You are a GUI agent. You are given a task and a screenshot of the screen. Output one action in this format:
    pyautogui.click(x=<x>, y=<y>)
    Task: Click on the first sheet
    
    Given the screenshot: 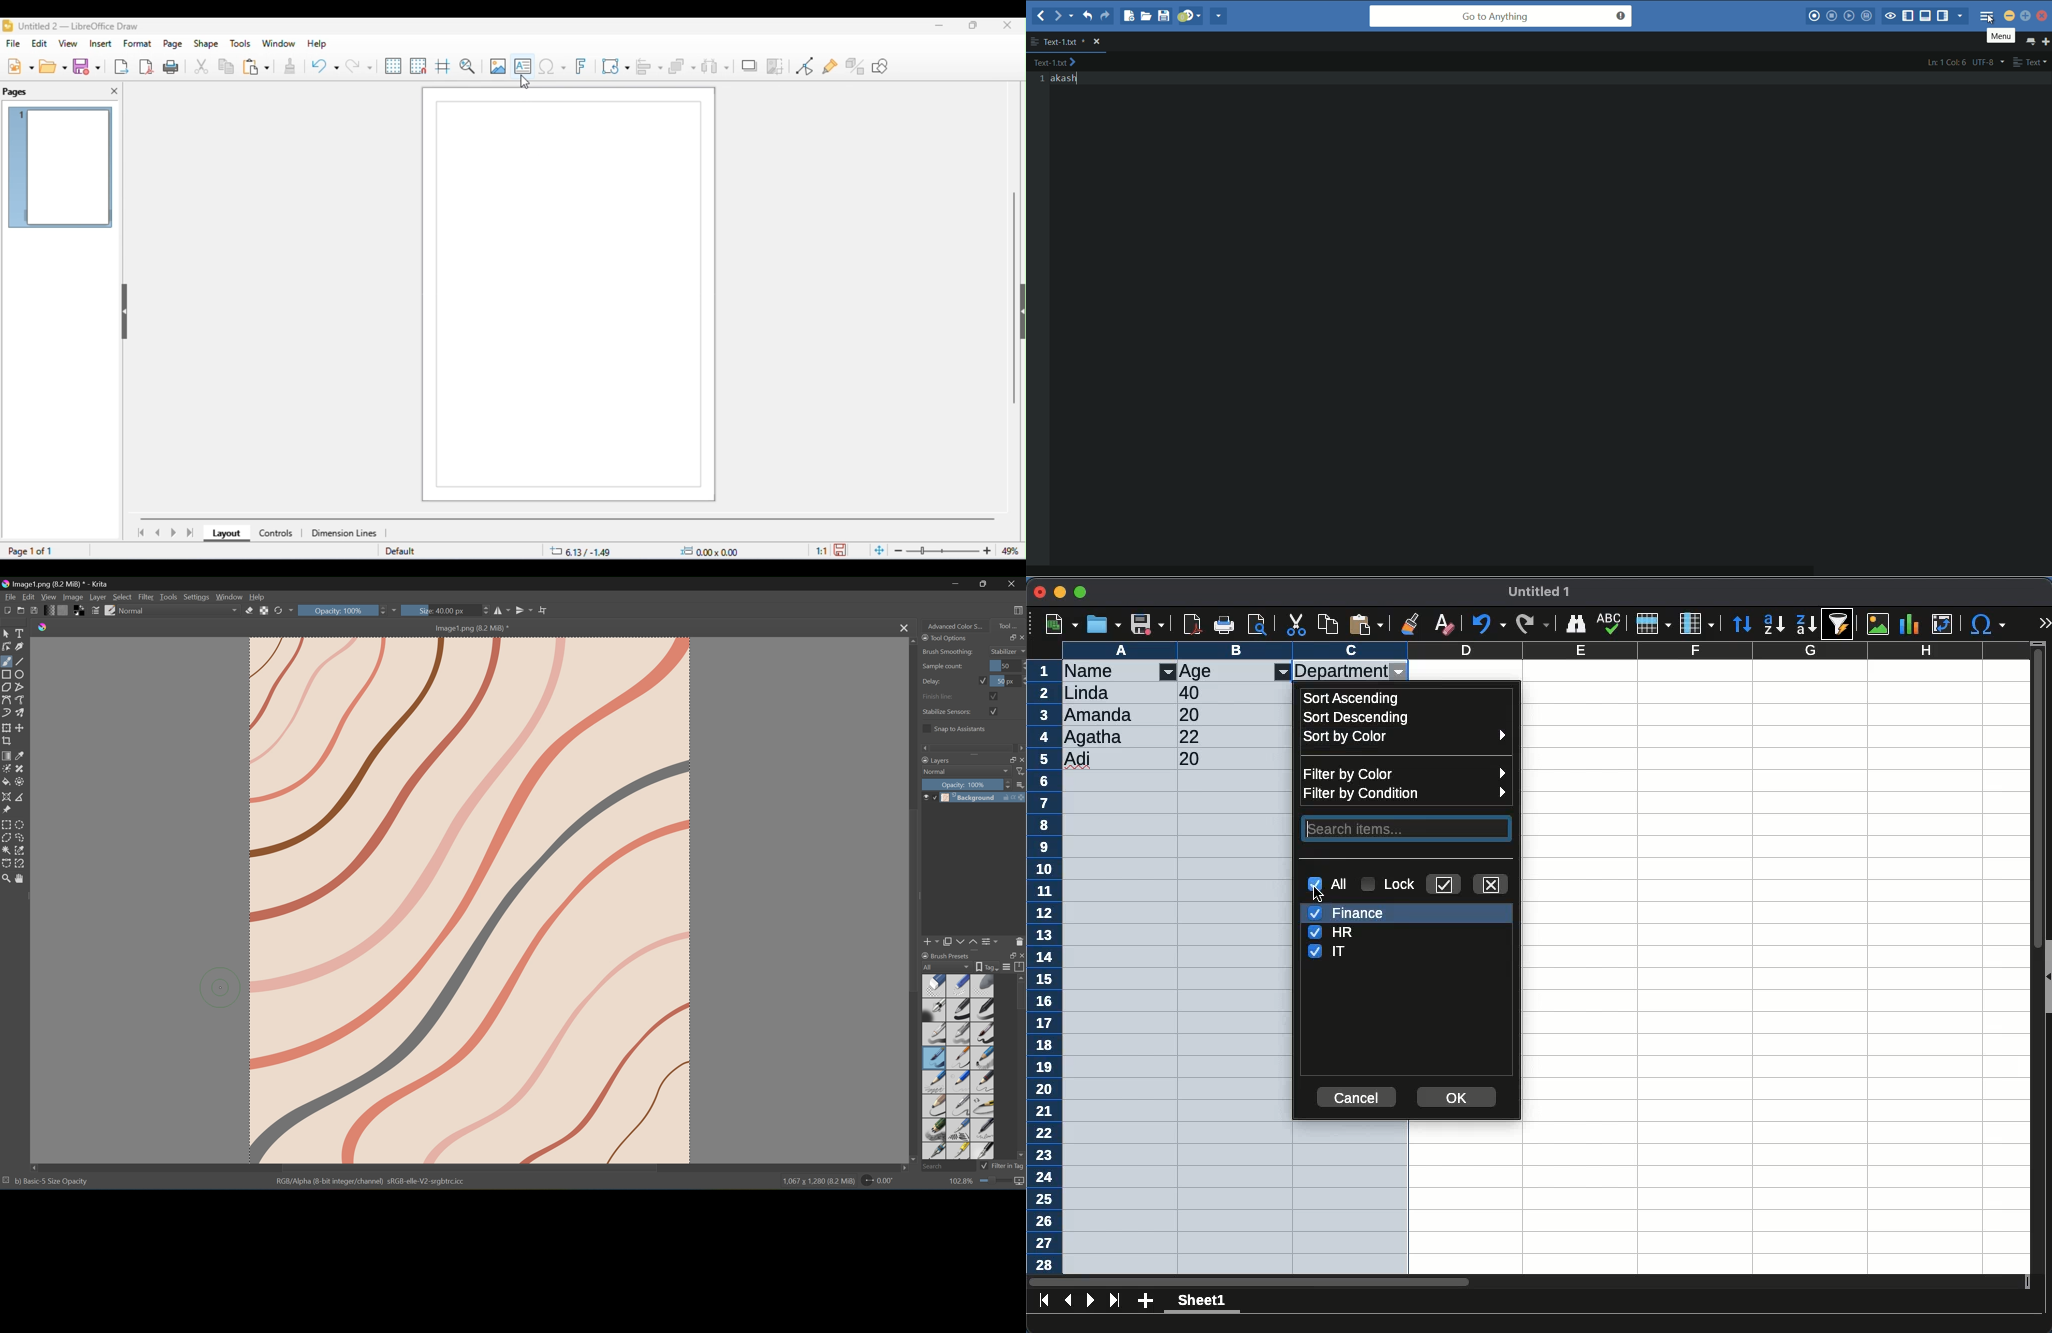 What is the action you would take?
    pyautogui.click(x=1044, y=1300)
    